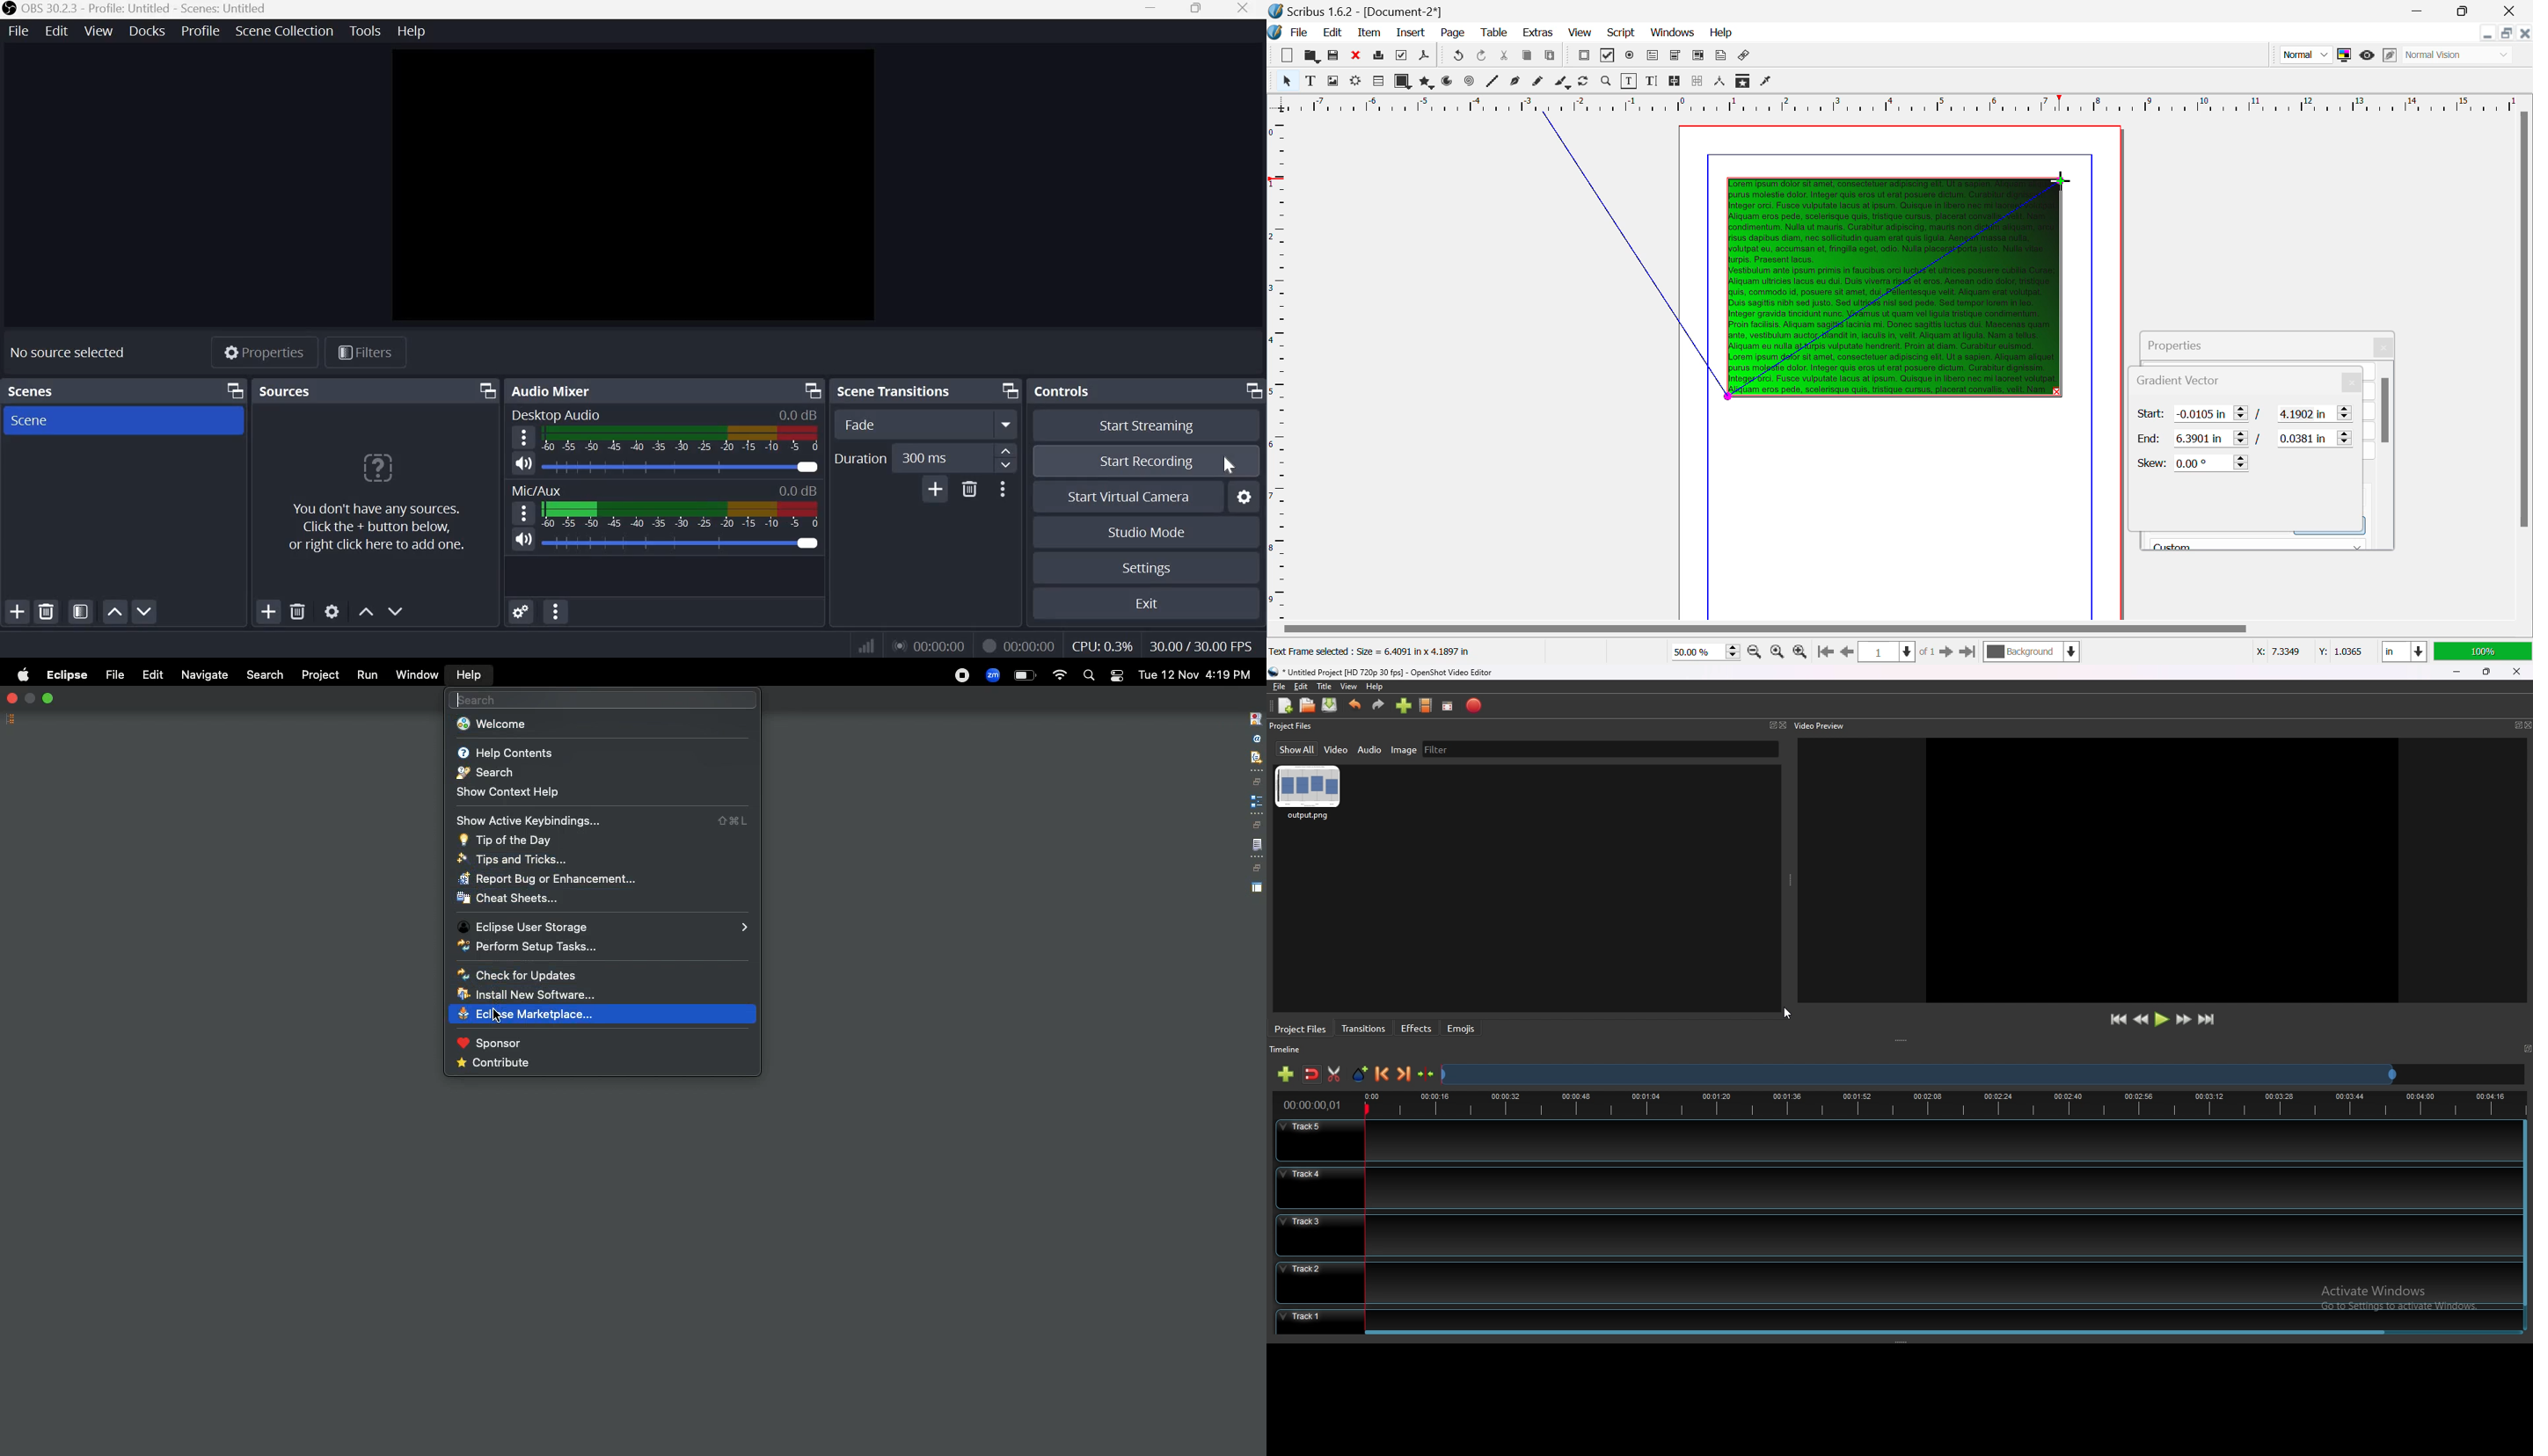 This screenshot has height=1456, width=2548. I want to click on Text Frame, so click(1311, 80).